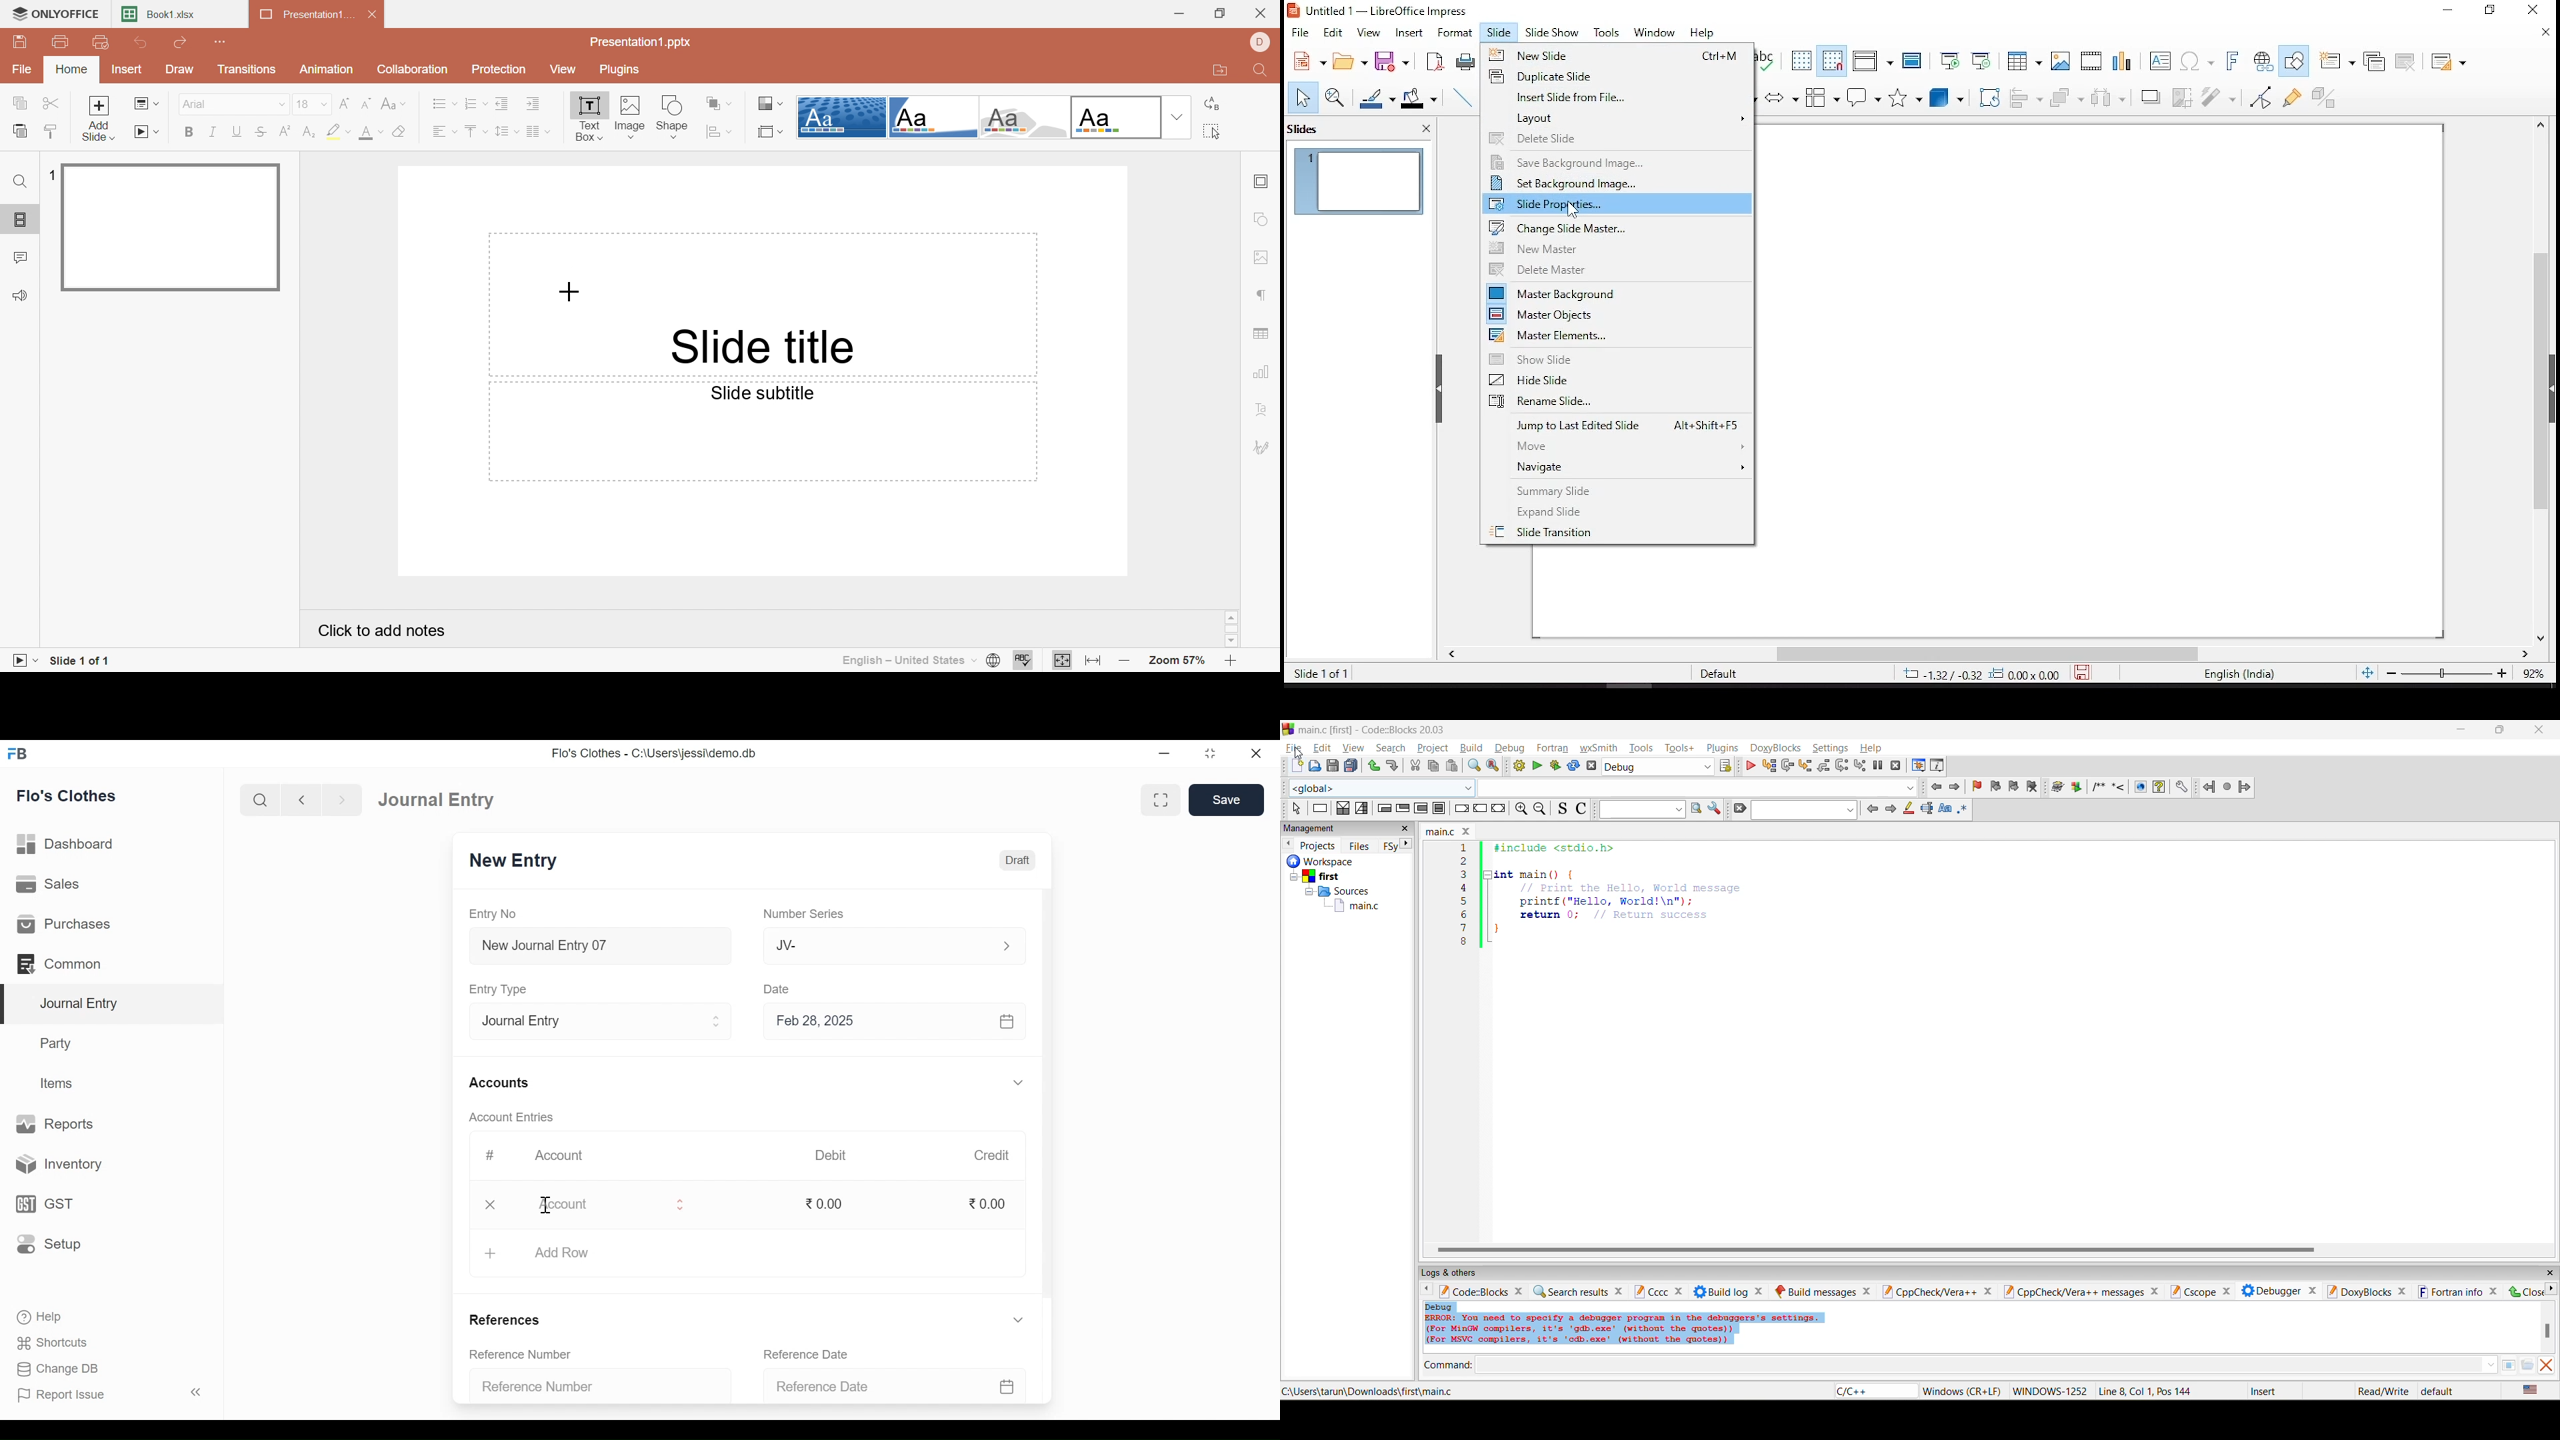 The width and height of the screenshot is (2576, 1456). I want to click on Text Cursor, so click(546, 1206).